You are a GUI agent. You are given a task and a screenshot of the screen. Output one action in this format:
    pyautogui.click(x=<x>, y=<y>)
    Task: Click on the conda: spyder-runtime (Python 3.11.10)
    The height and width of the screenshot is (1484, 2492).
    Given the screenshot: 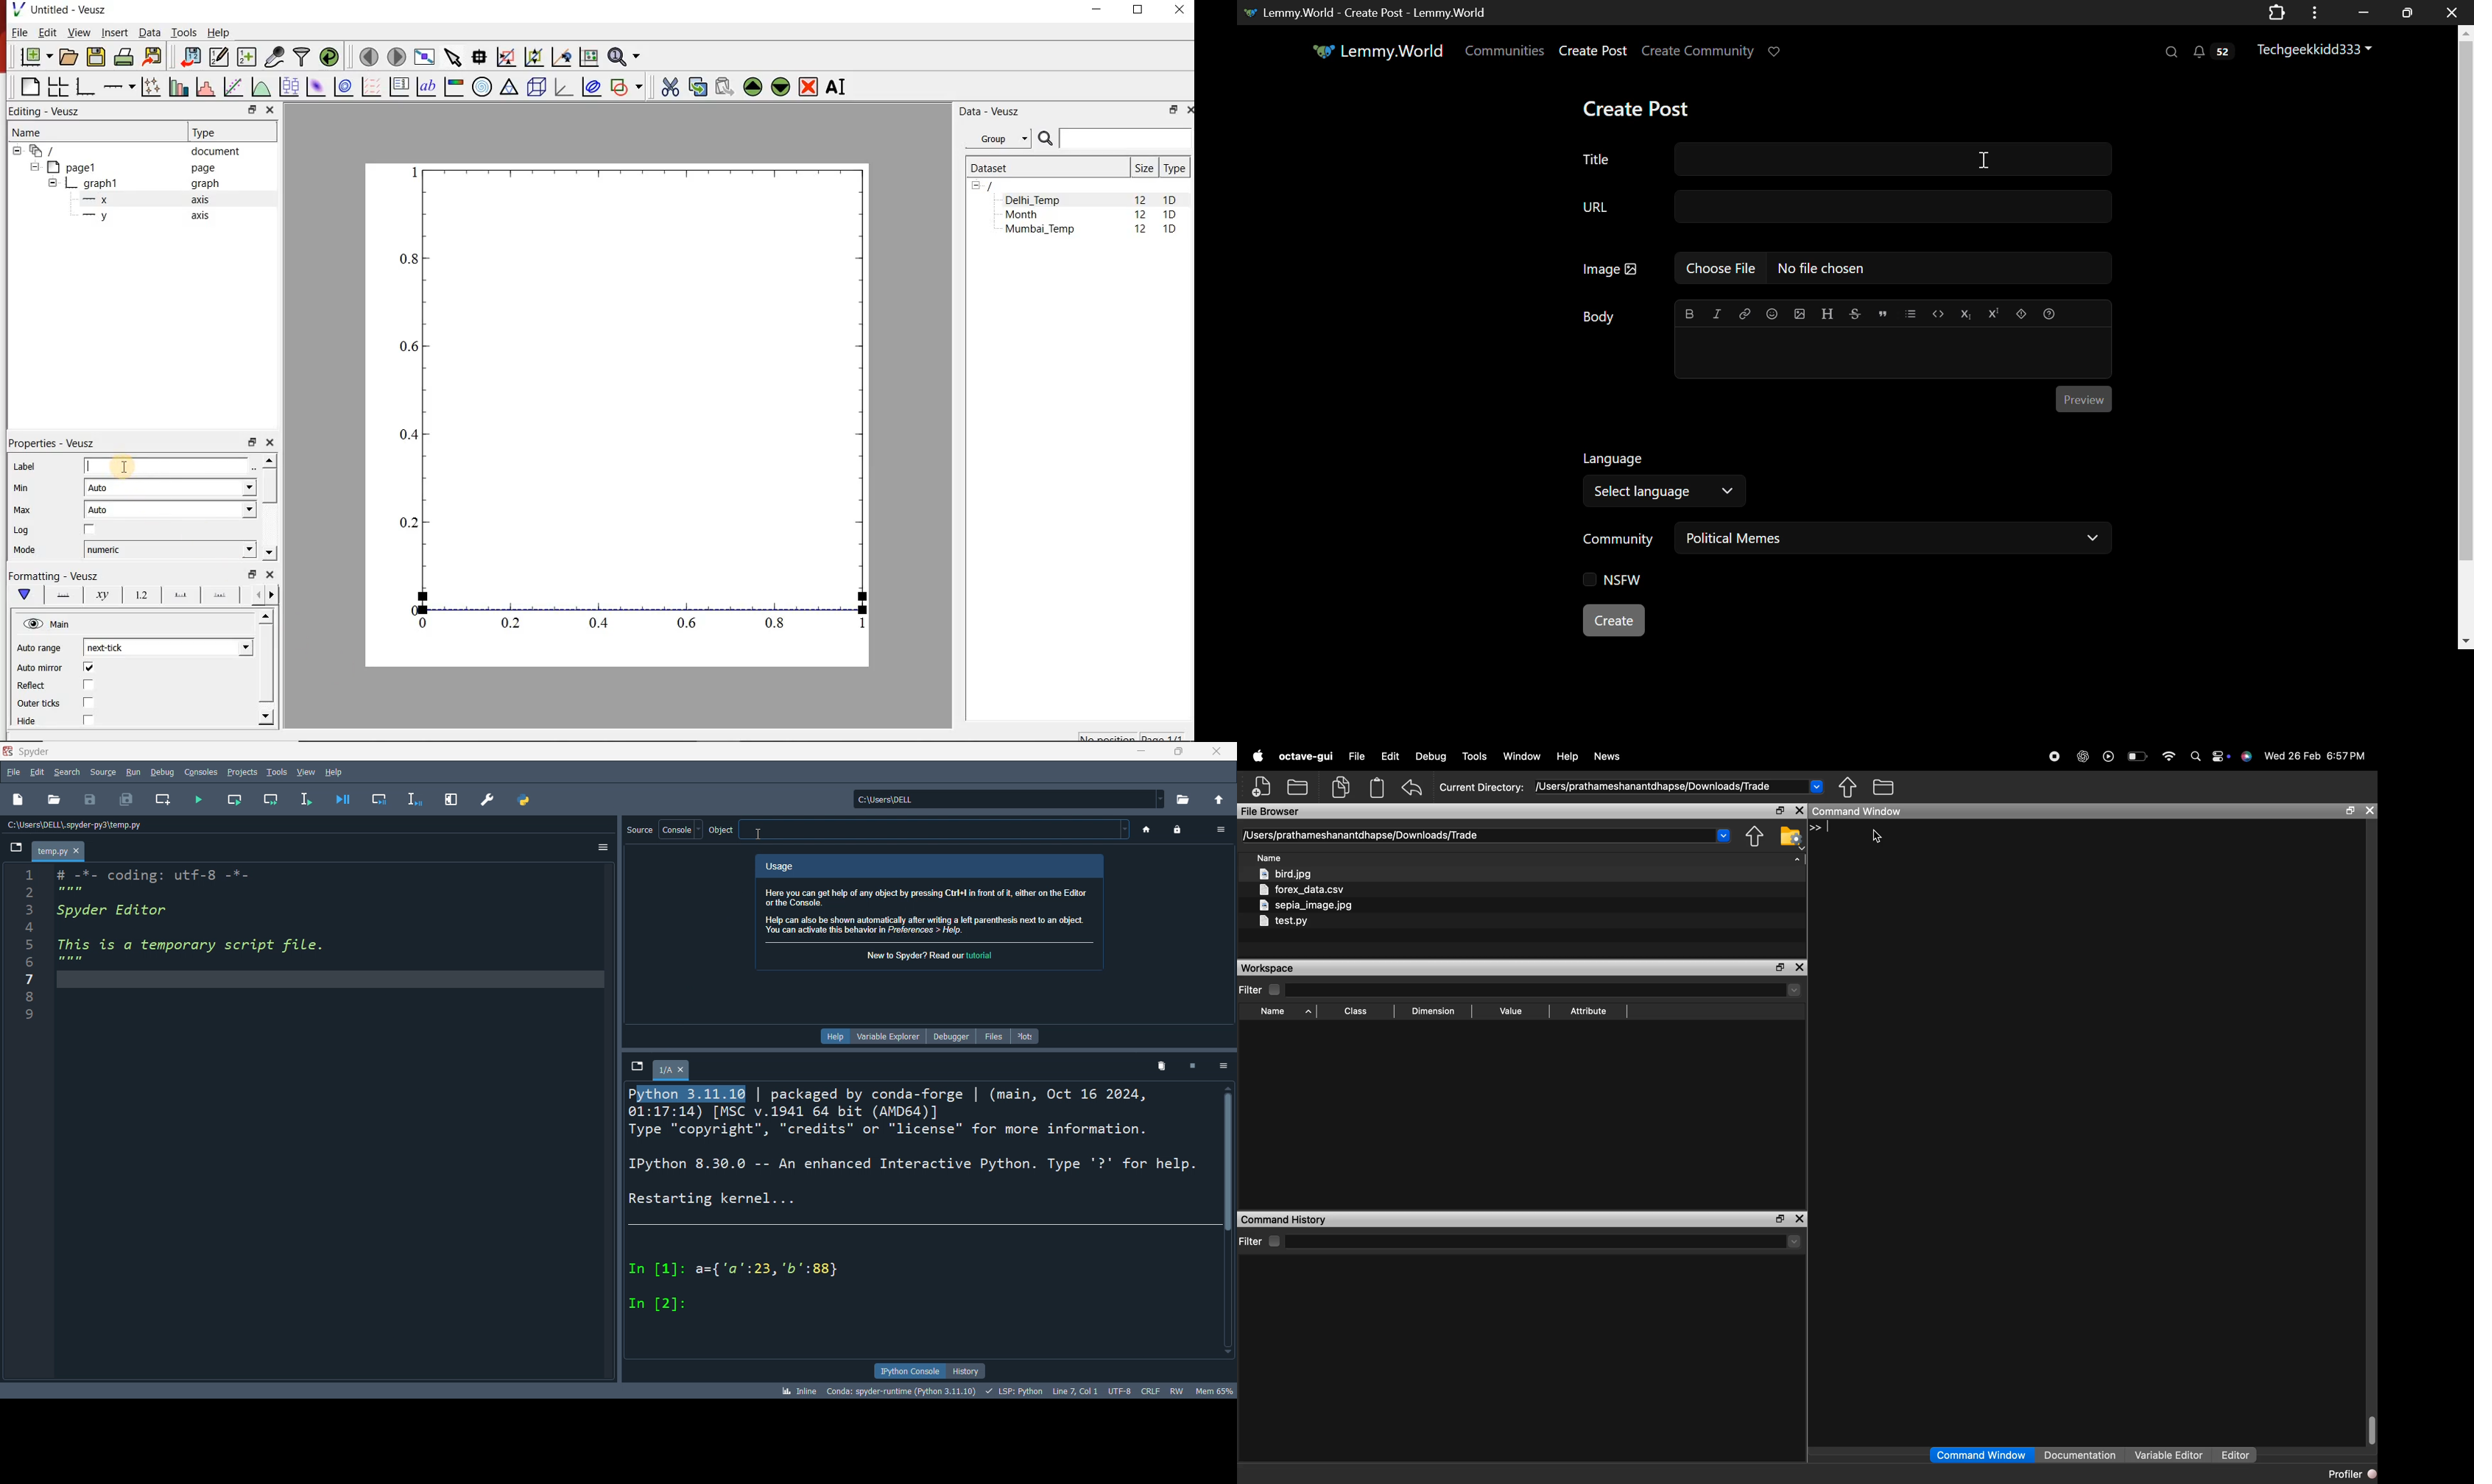 What is the action you would take?
    pyautogui.click(x=904, y=1391)
    